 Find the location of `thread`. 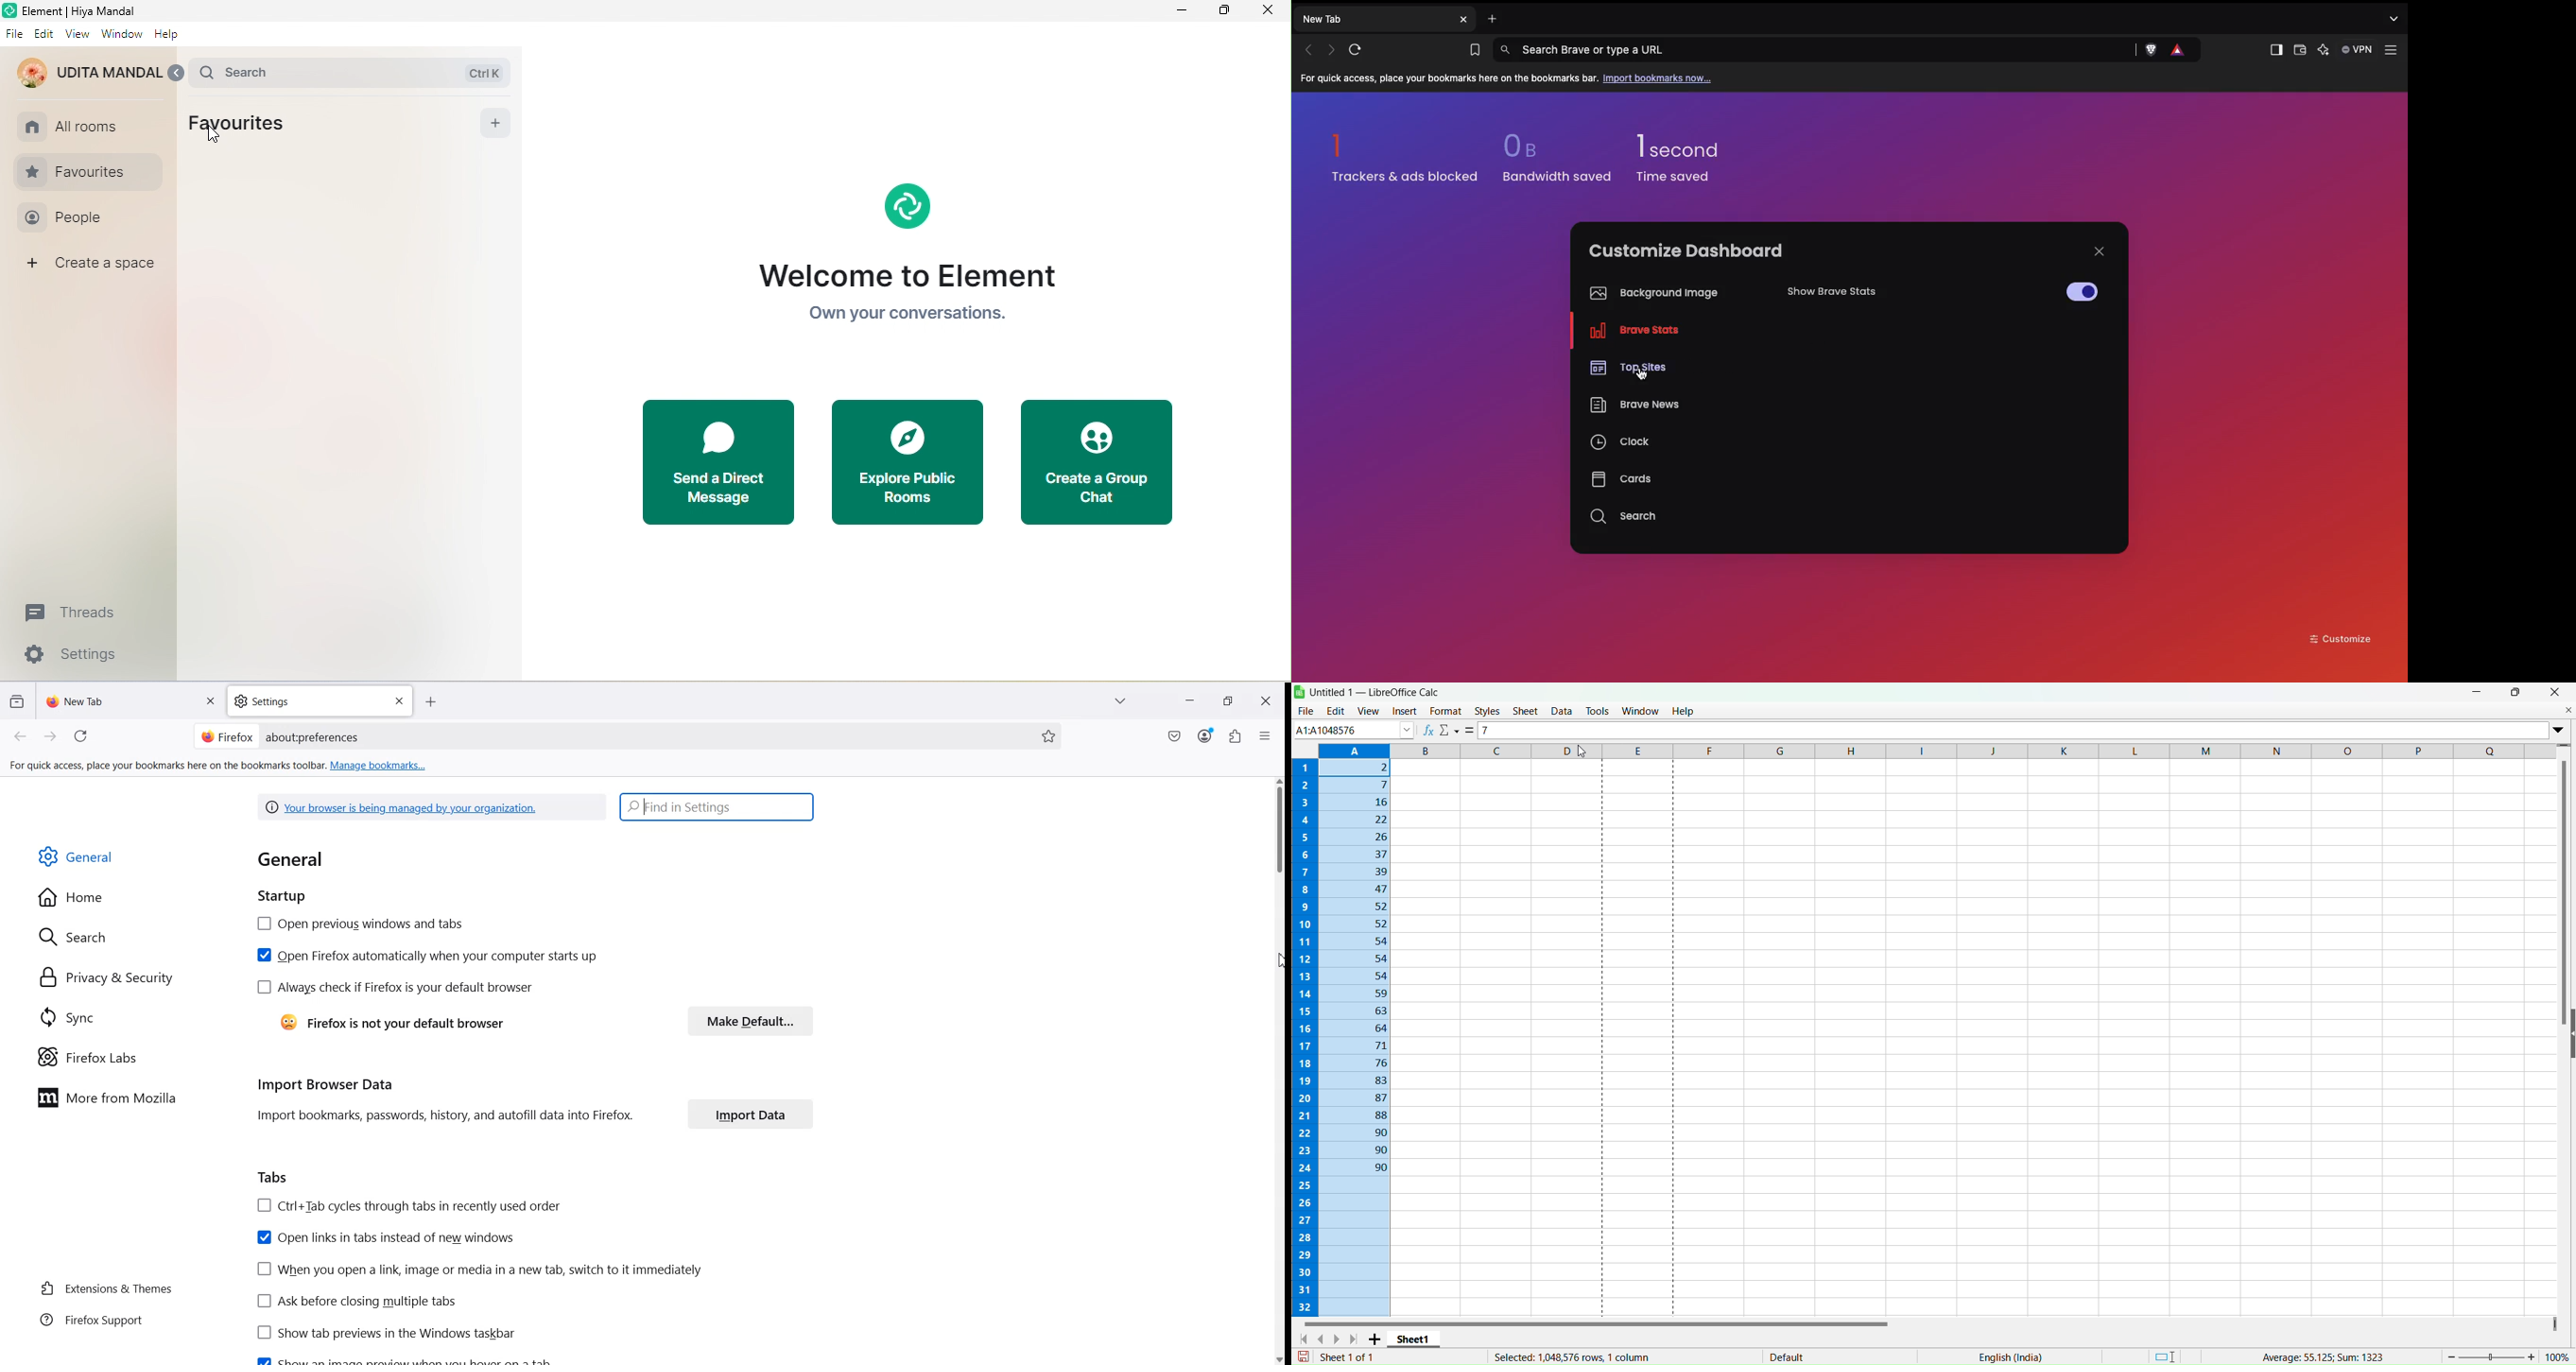

thread is located at coordinates (78, 613).